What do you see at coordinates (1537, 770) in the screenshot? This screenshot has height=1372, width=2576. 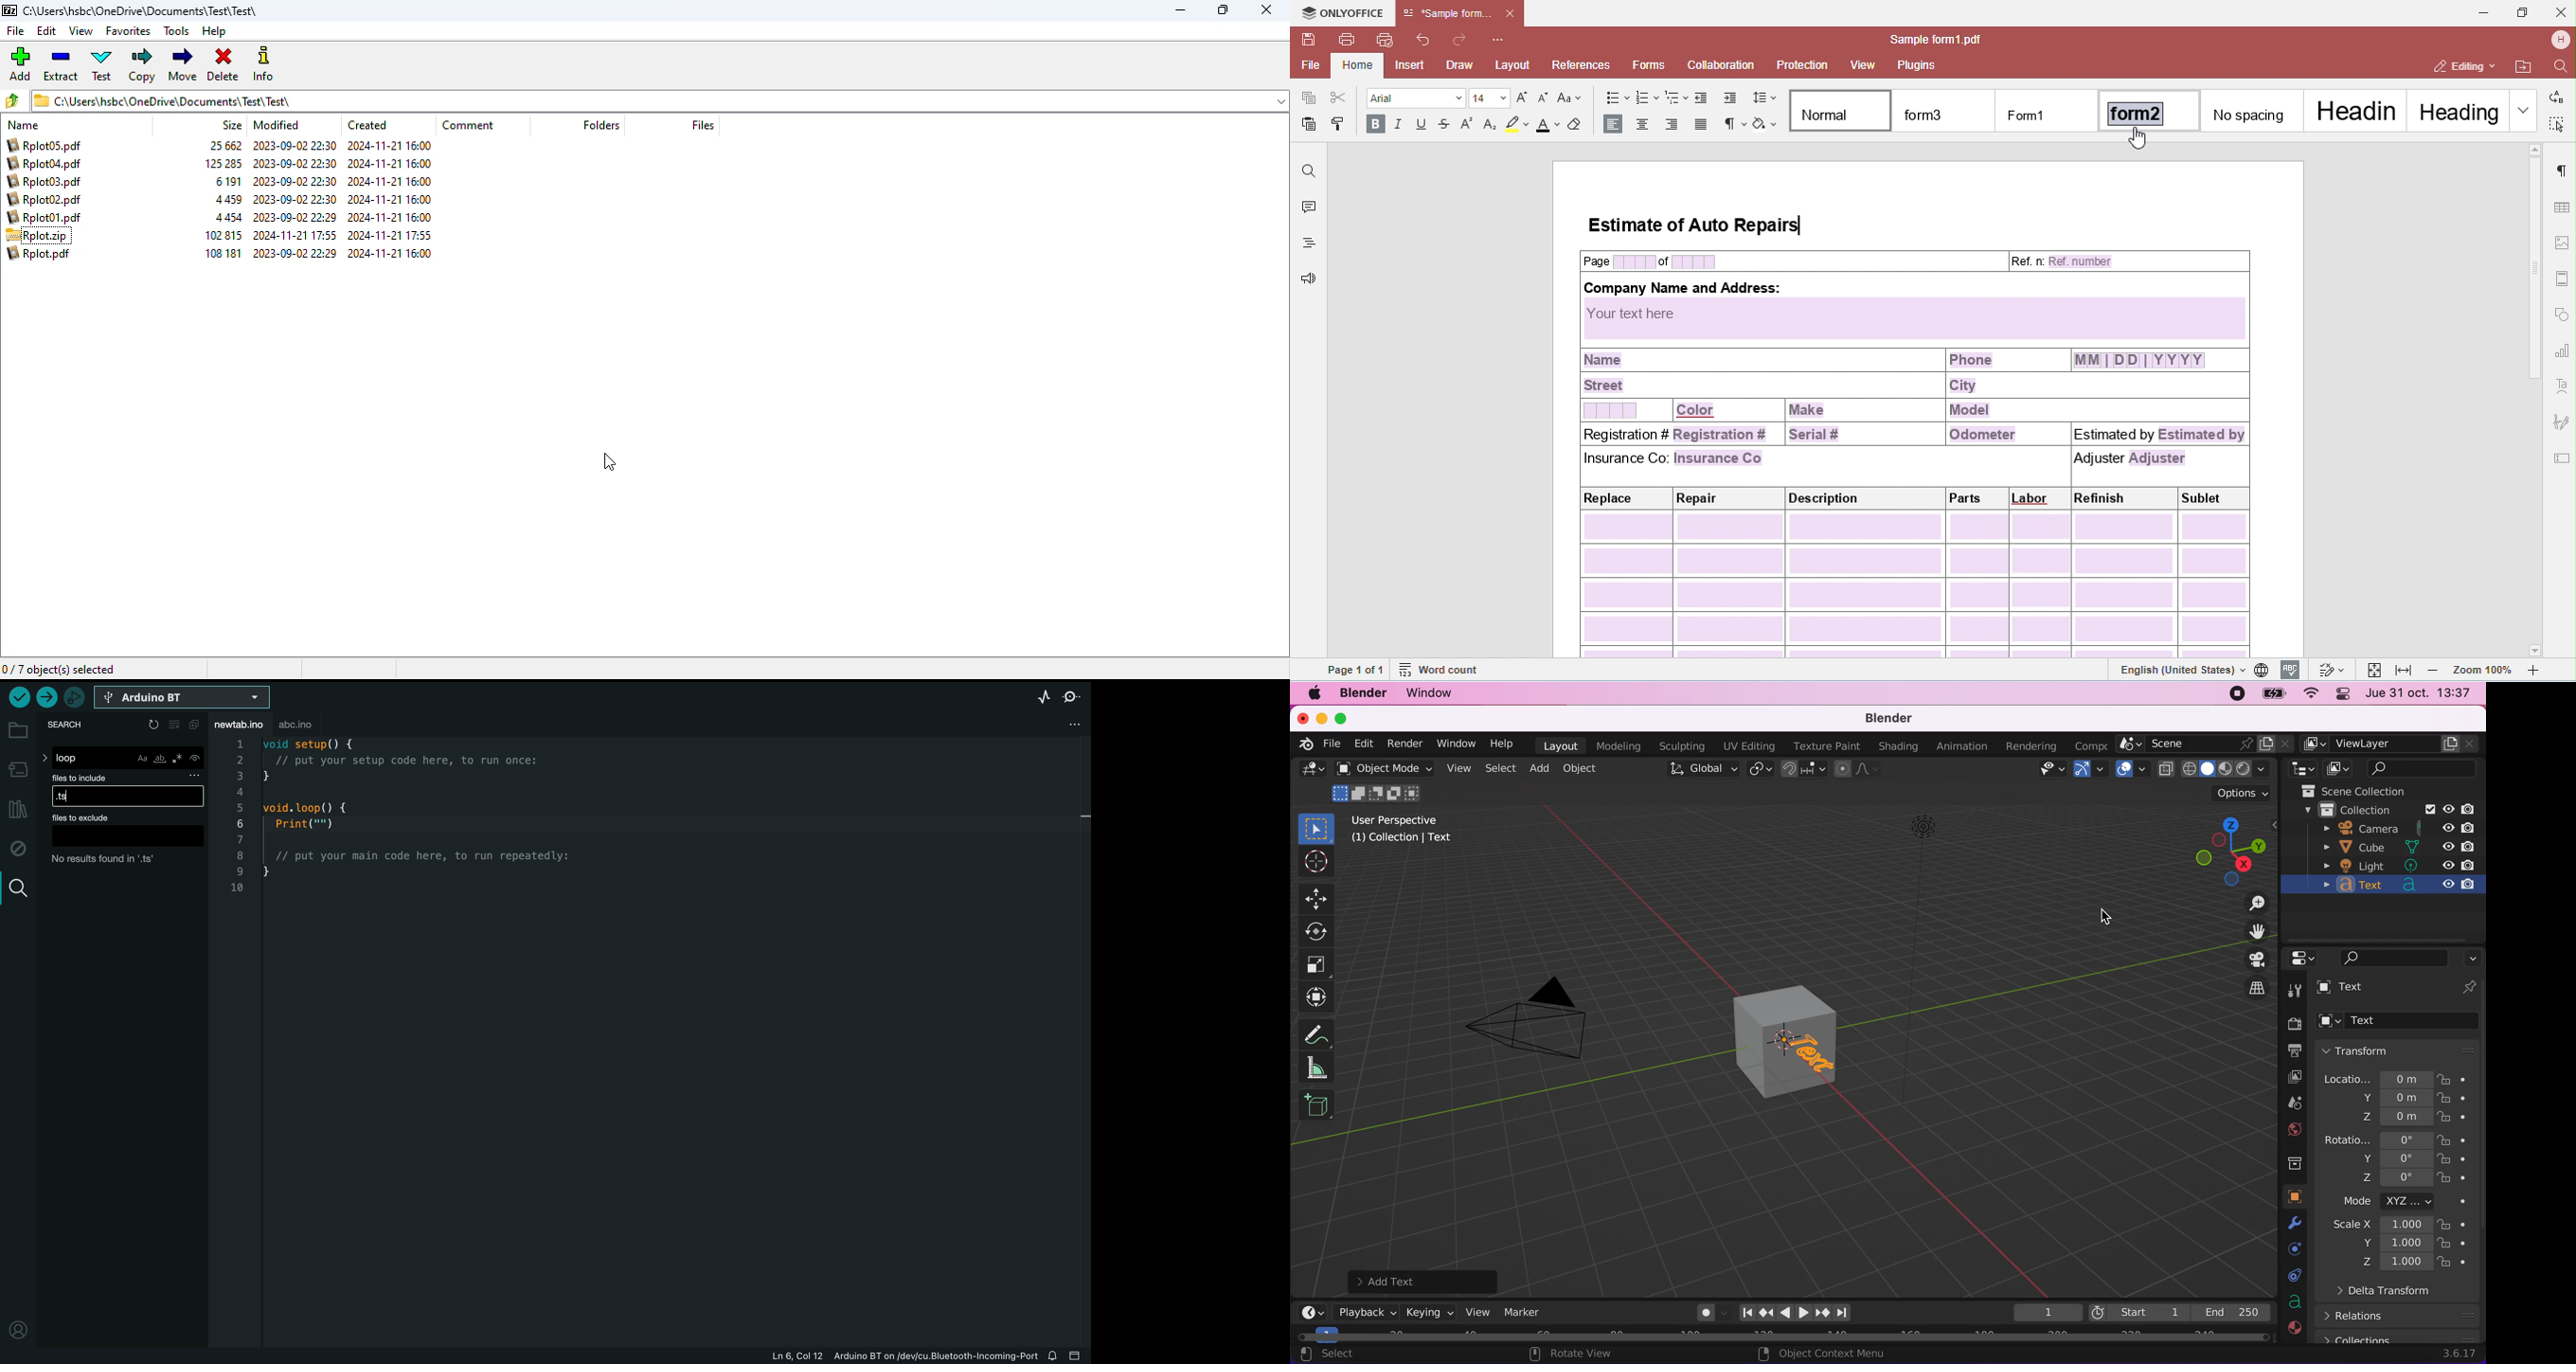 I see `add` at bounding box center [1537, 770].